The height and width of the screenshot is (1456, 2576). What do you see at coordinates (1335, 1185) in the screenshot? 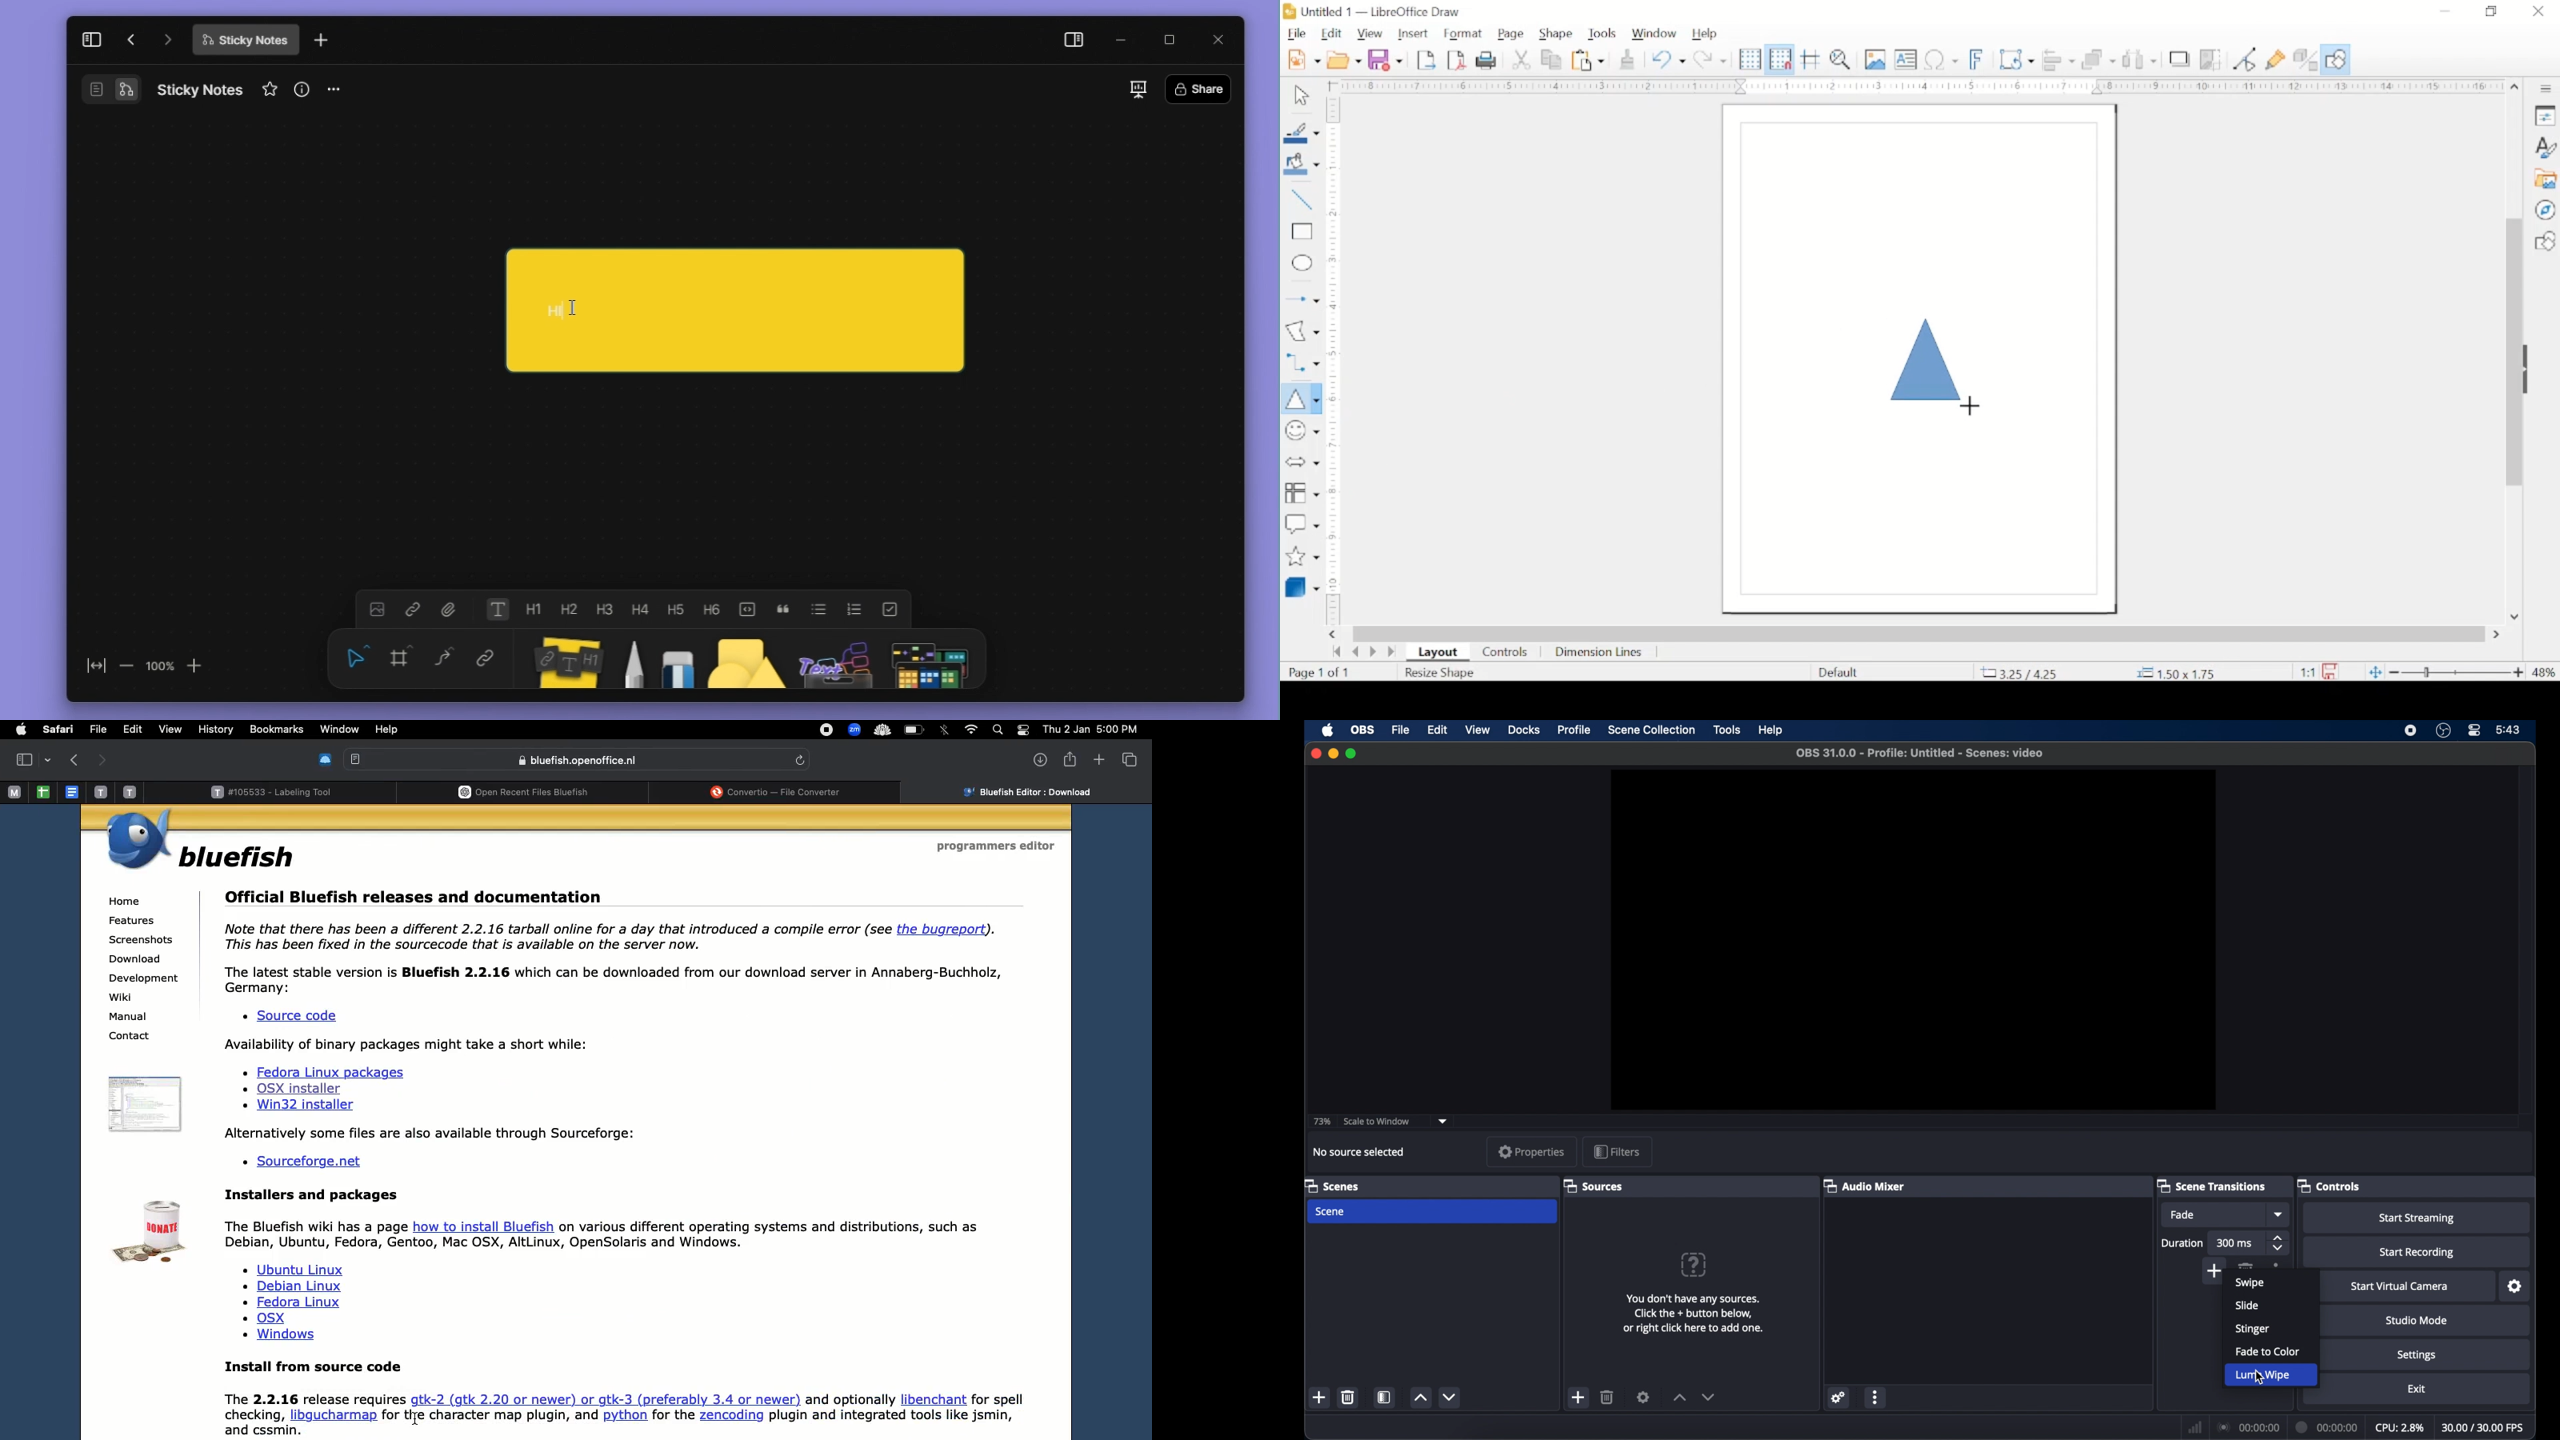
I see `scenes` at bounding box center [1335, 1185].